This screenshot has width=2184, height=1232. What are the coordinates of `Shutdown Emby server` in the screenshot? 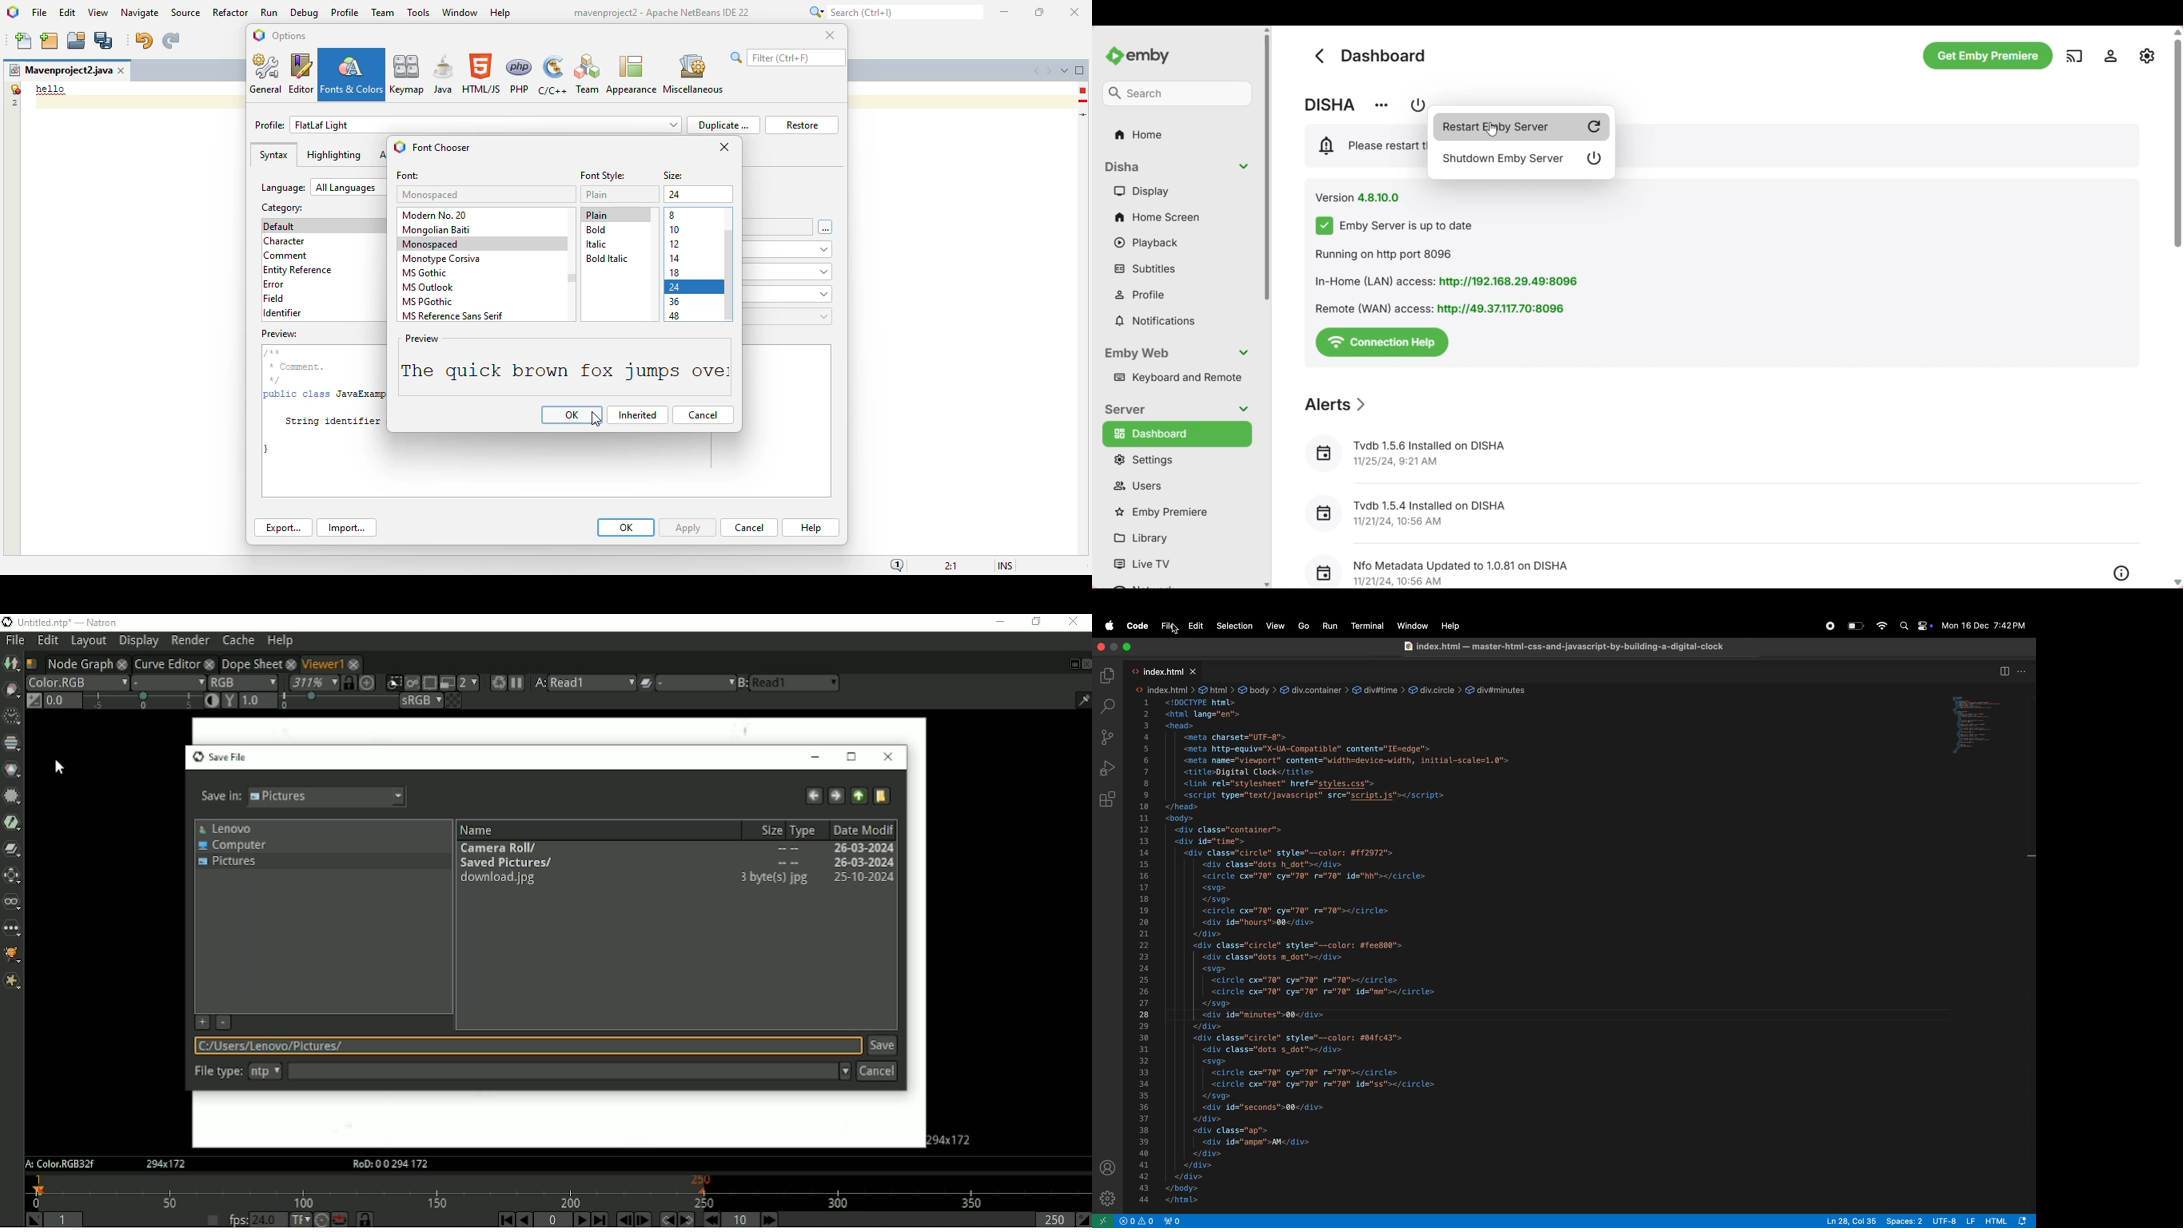 It's located at (1522, 159).